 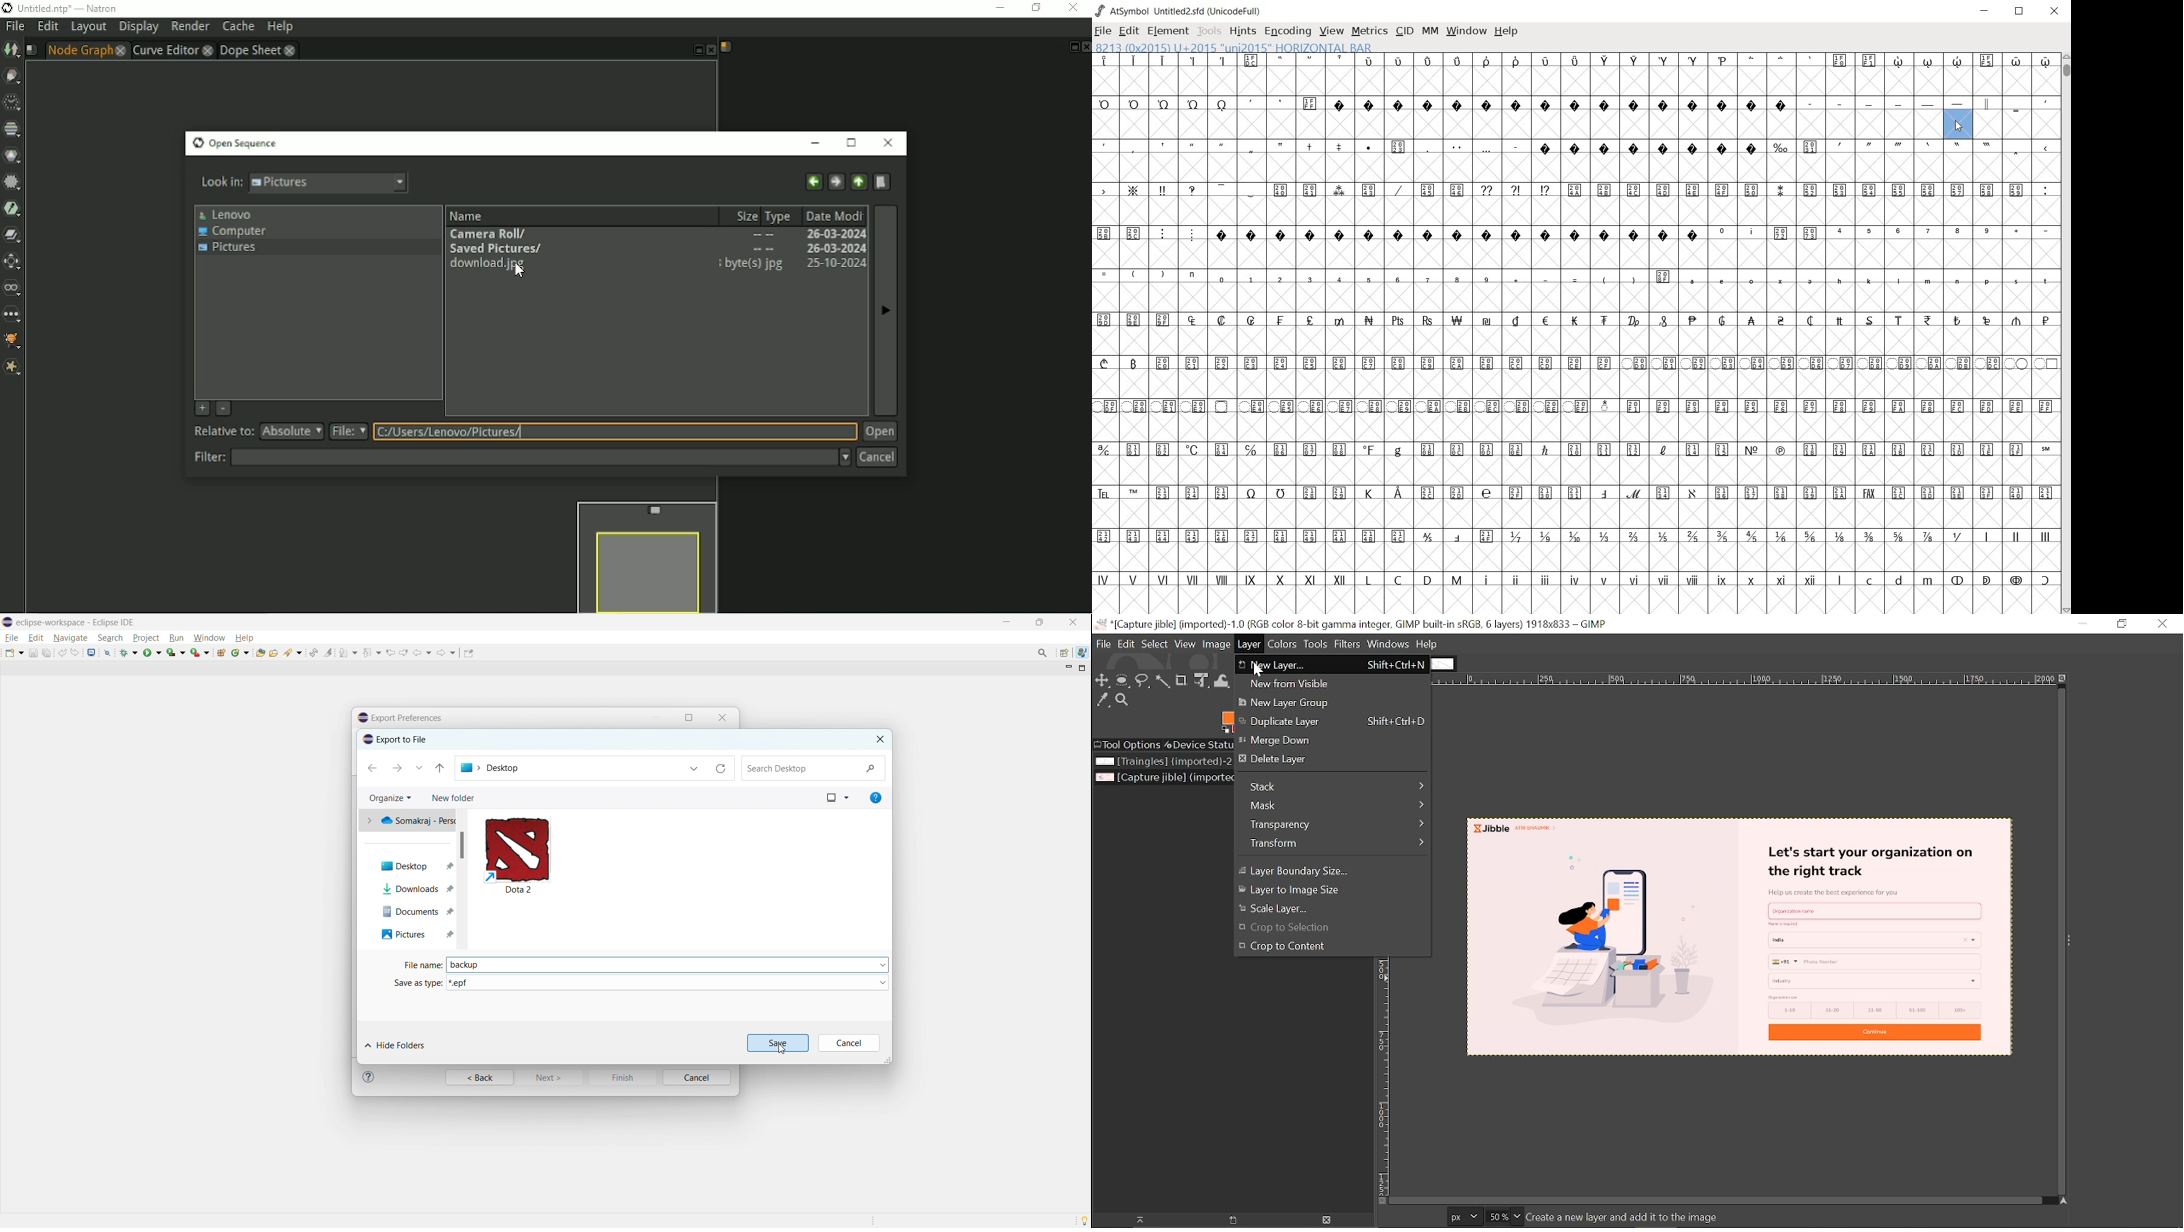 I want to click on Save, so click(x=777, y=1042).